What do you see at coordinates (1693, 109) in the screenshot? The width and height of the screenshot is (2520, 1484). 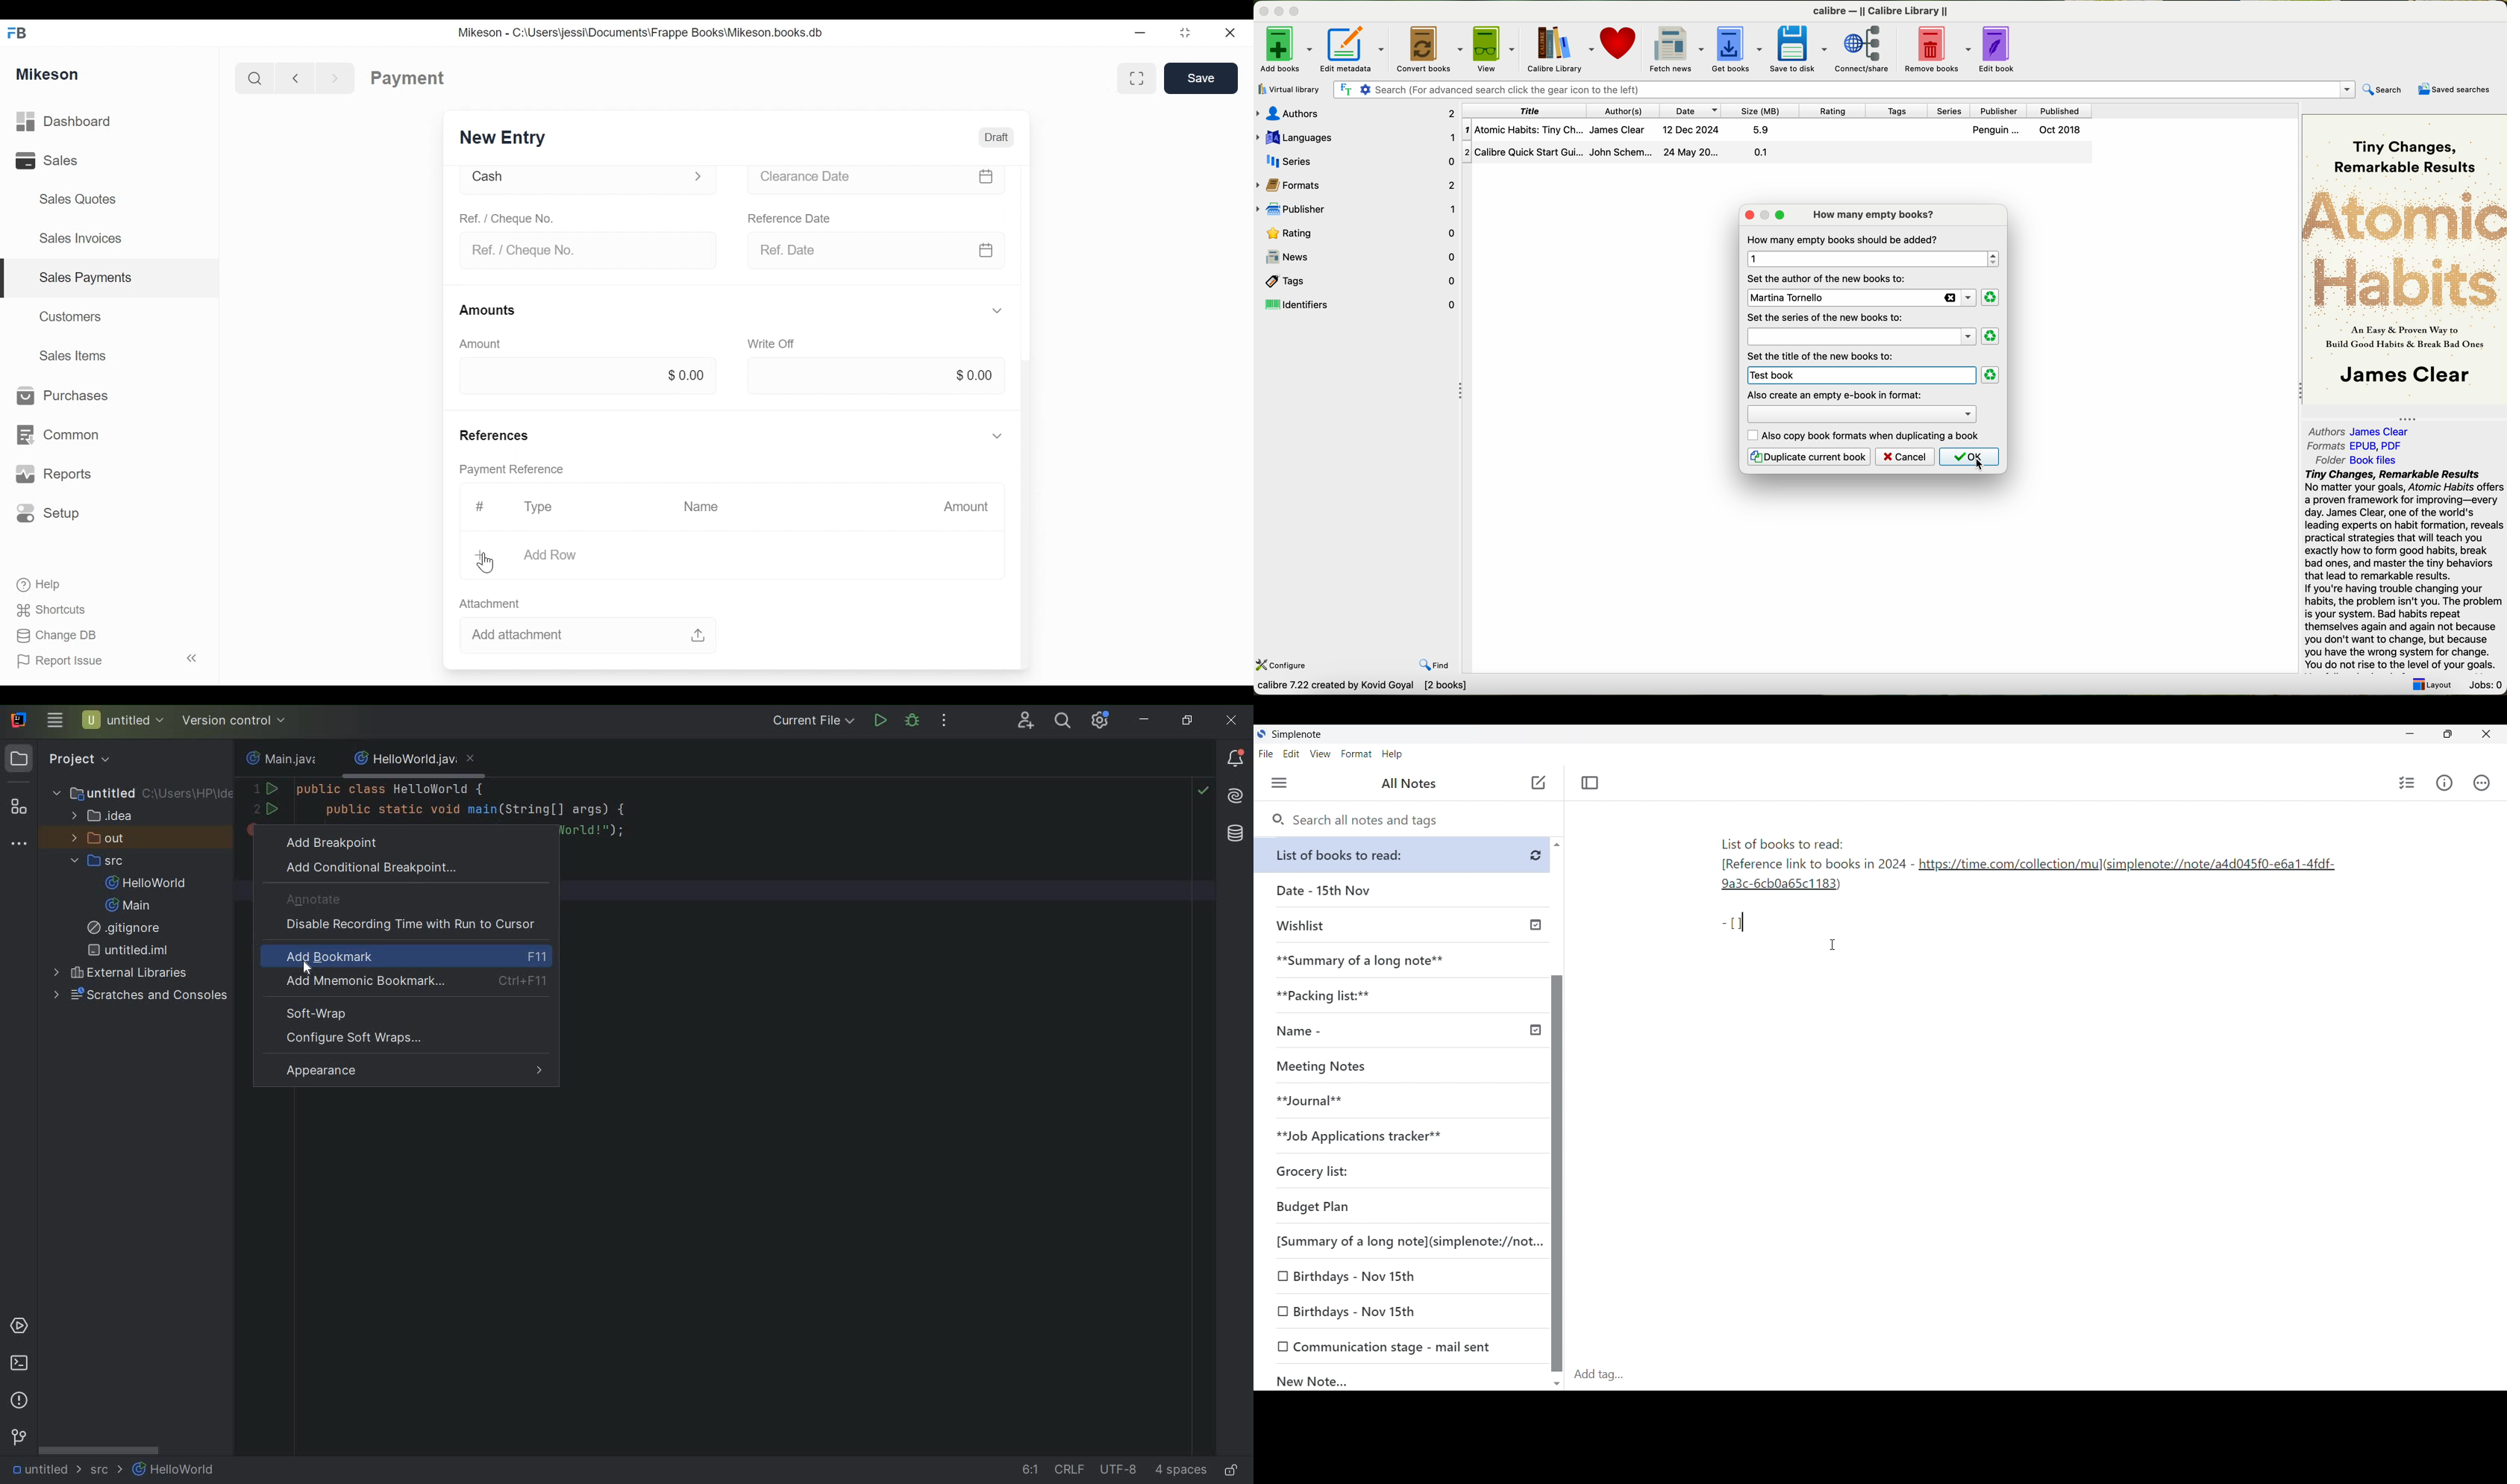 I see `date` at bounding box center [1693, 109].